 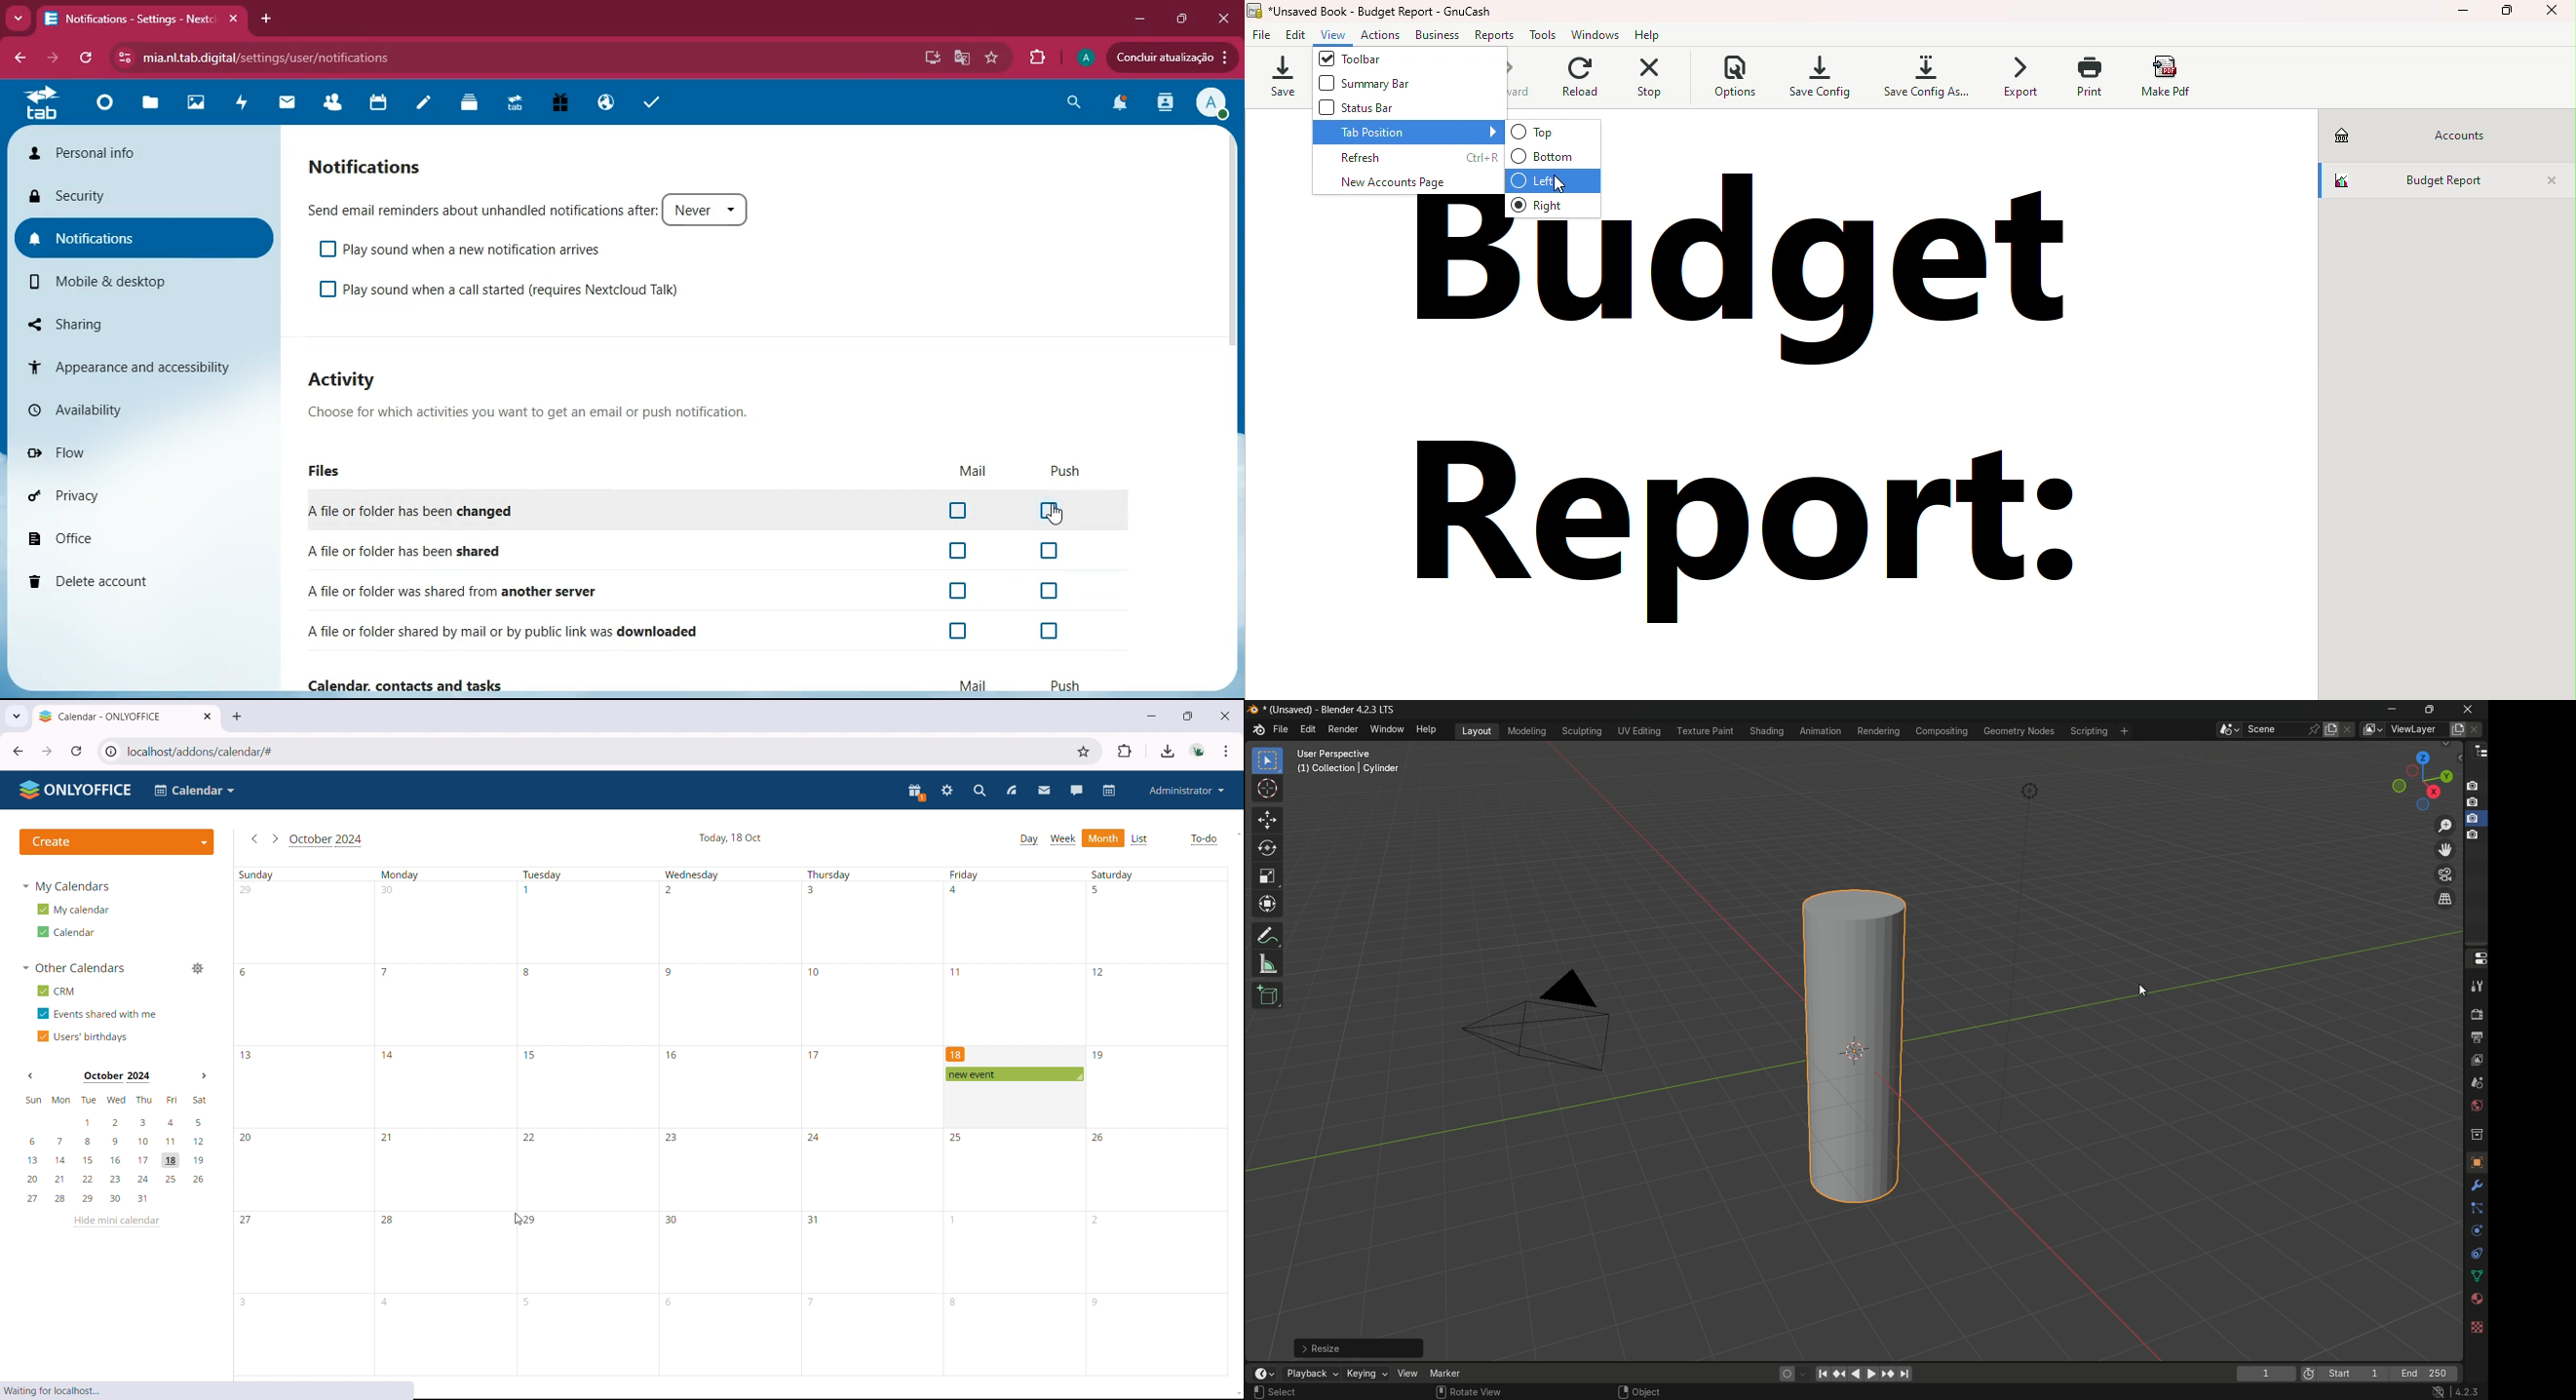 I want to click on office, so click(x=118, y=532).